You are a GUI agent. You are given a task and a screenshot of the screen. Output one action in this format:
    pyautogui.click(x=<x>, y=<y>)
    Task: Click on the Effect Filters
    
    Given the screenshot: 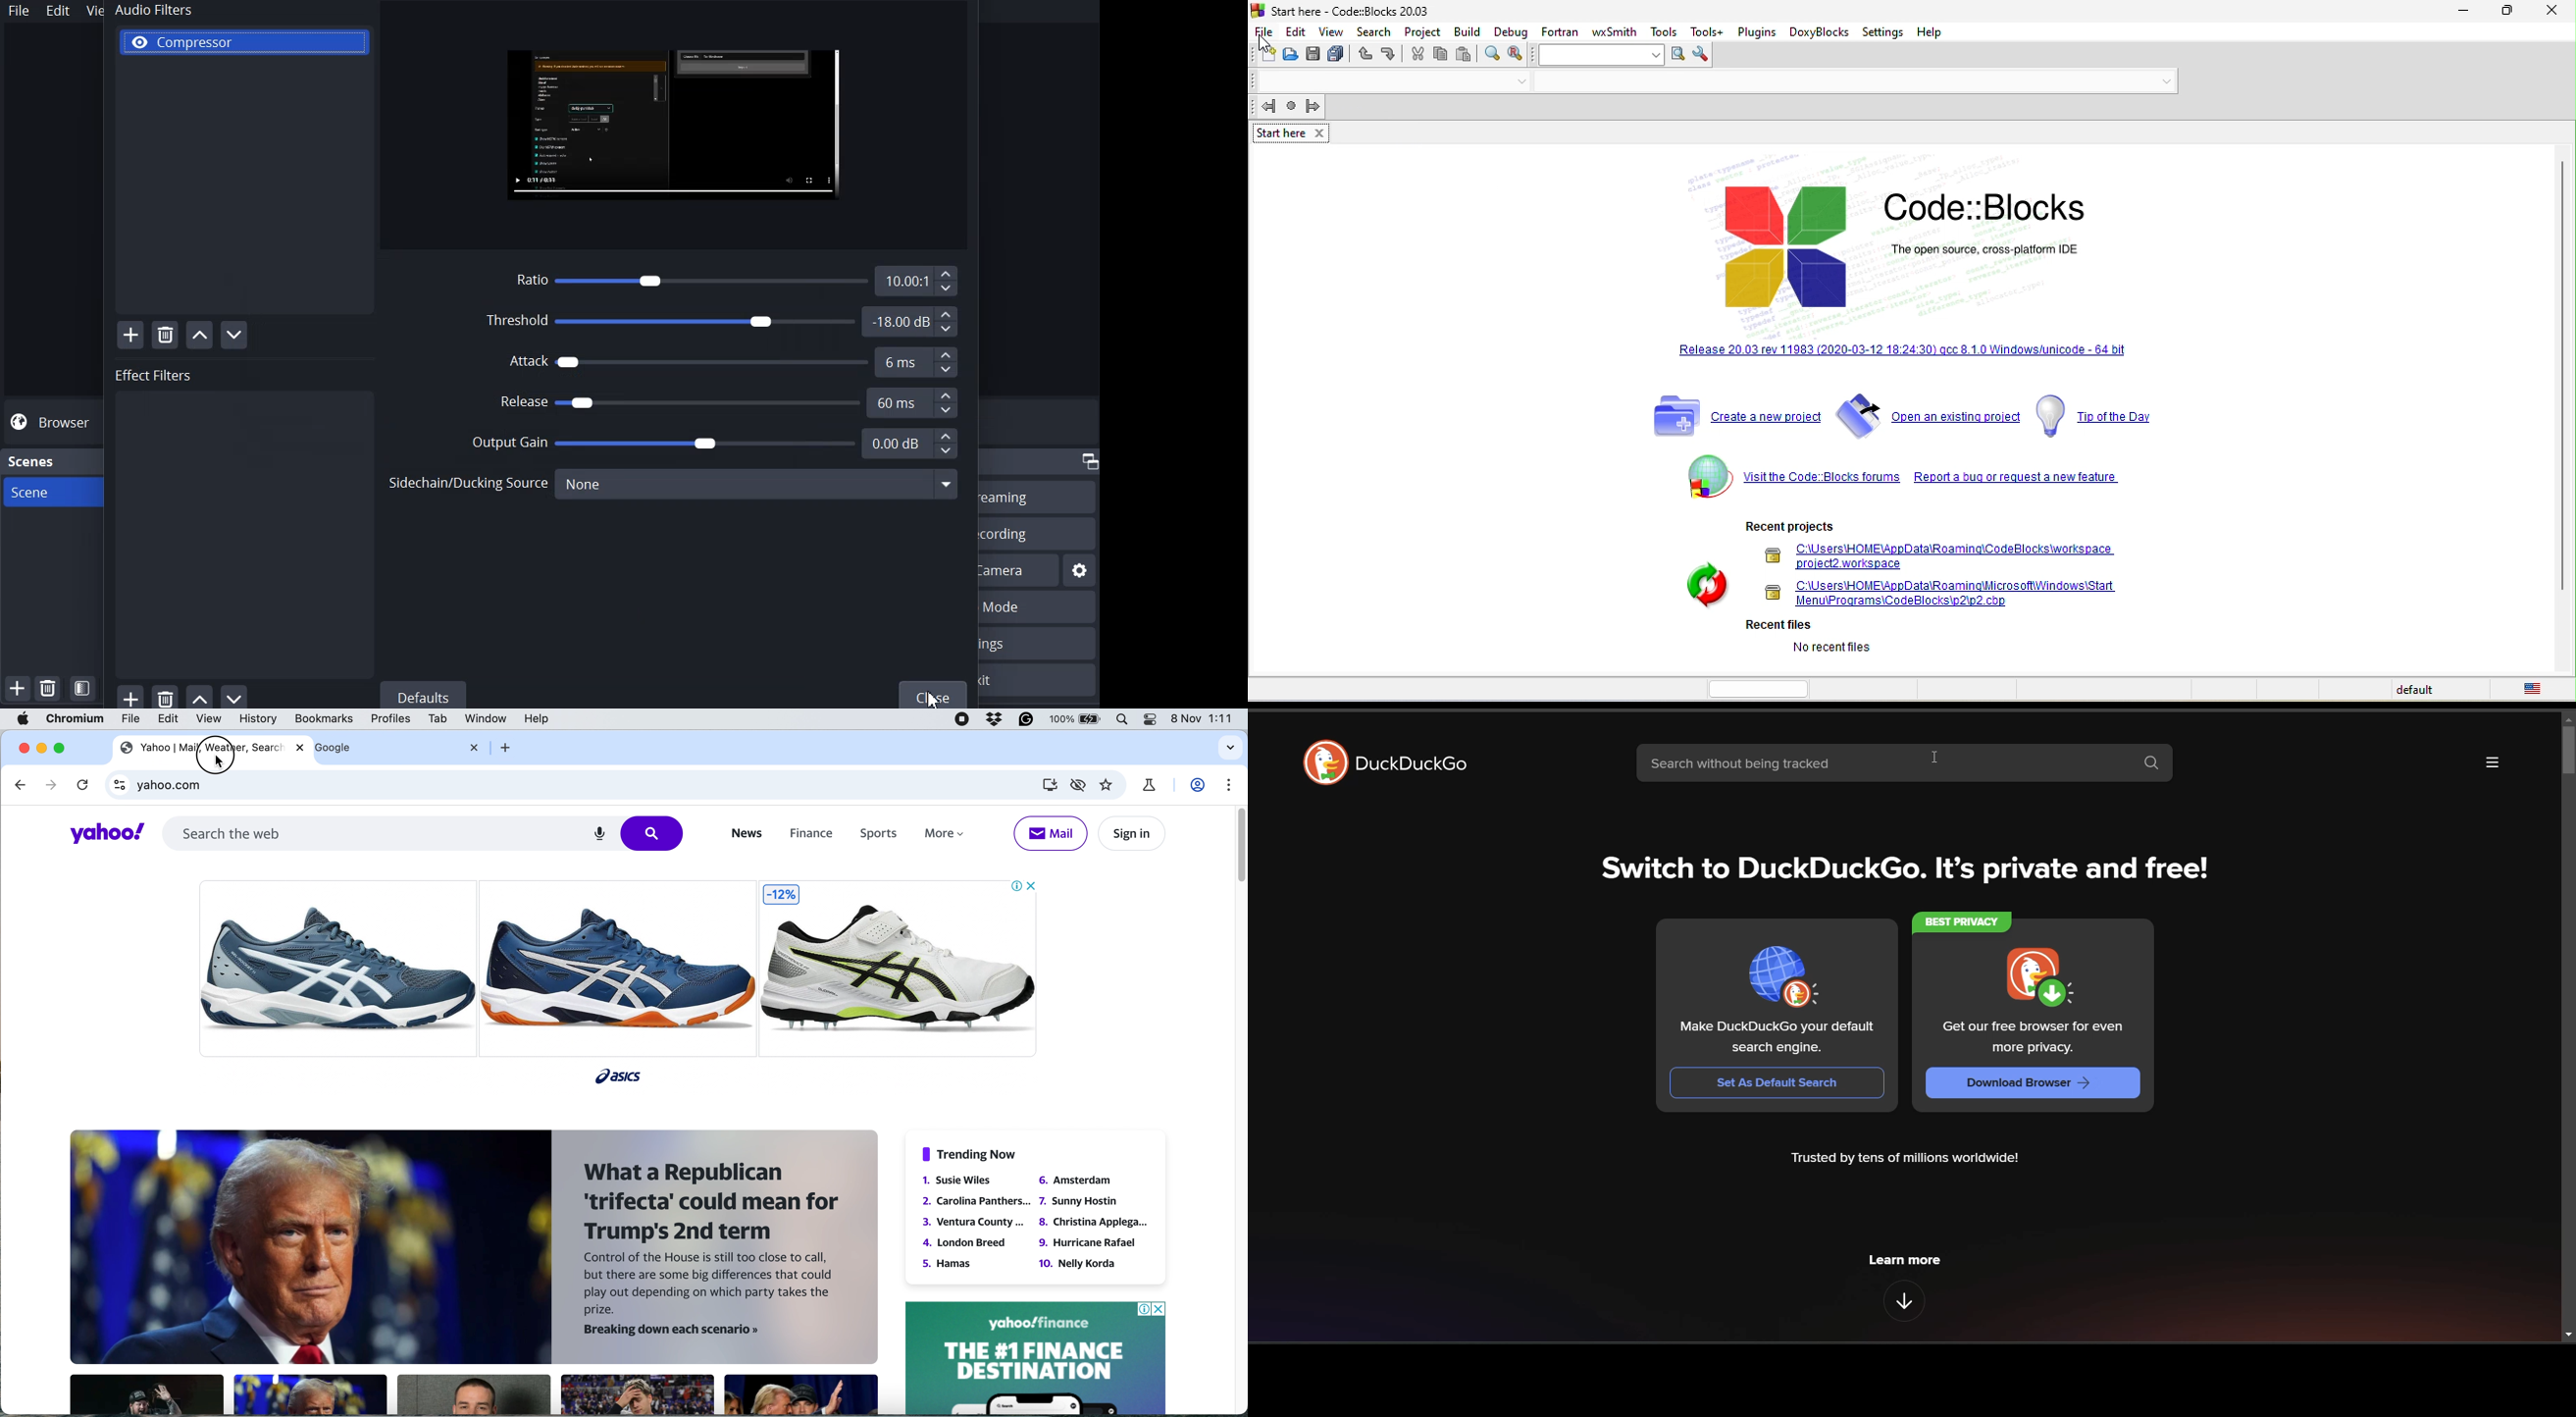 What is the action you would take?
    pyautogui.click(x=242, y=522)
    